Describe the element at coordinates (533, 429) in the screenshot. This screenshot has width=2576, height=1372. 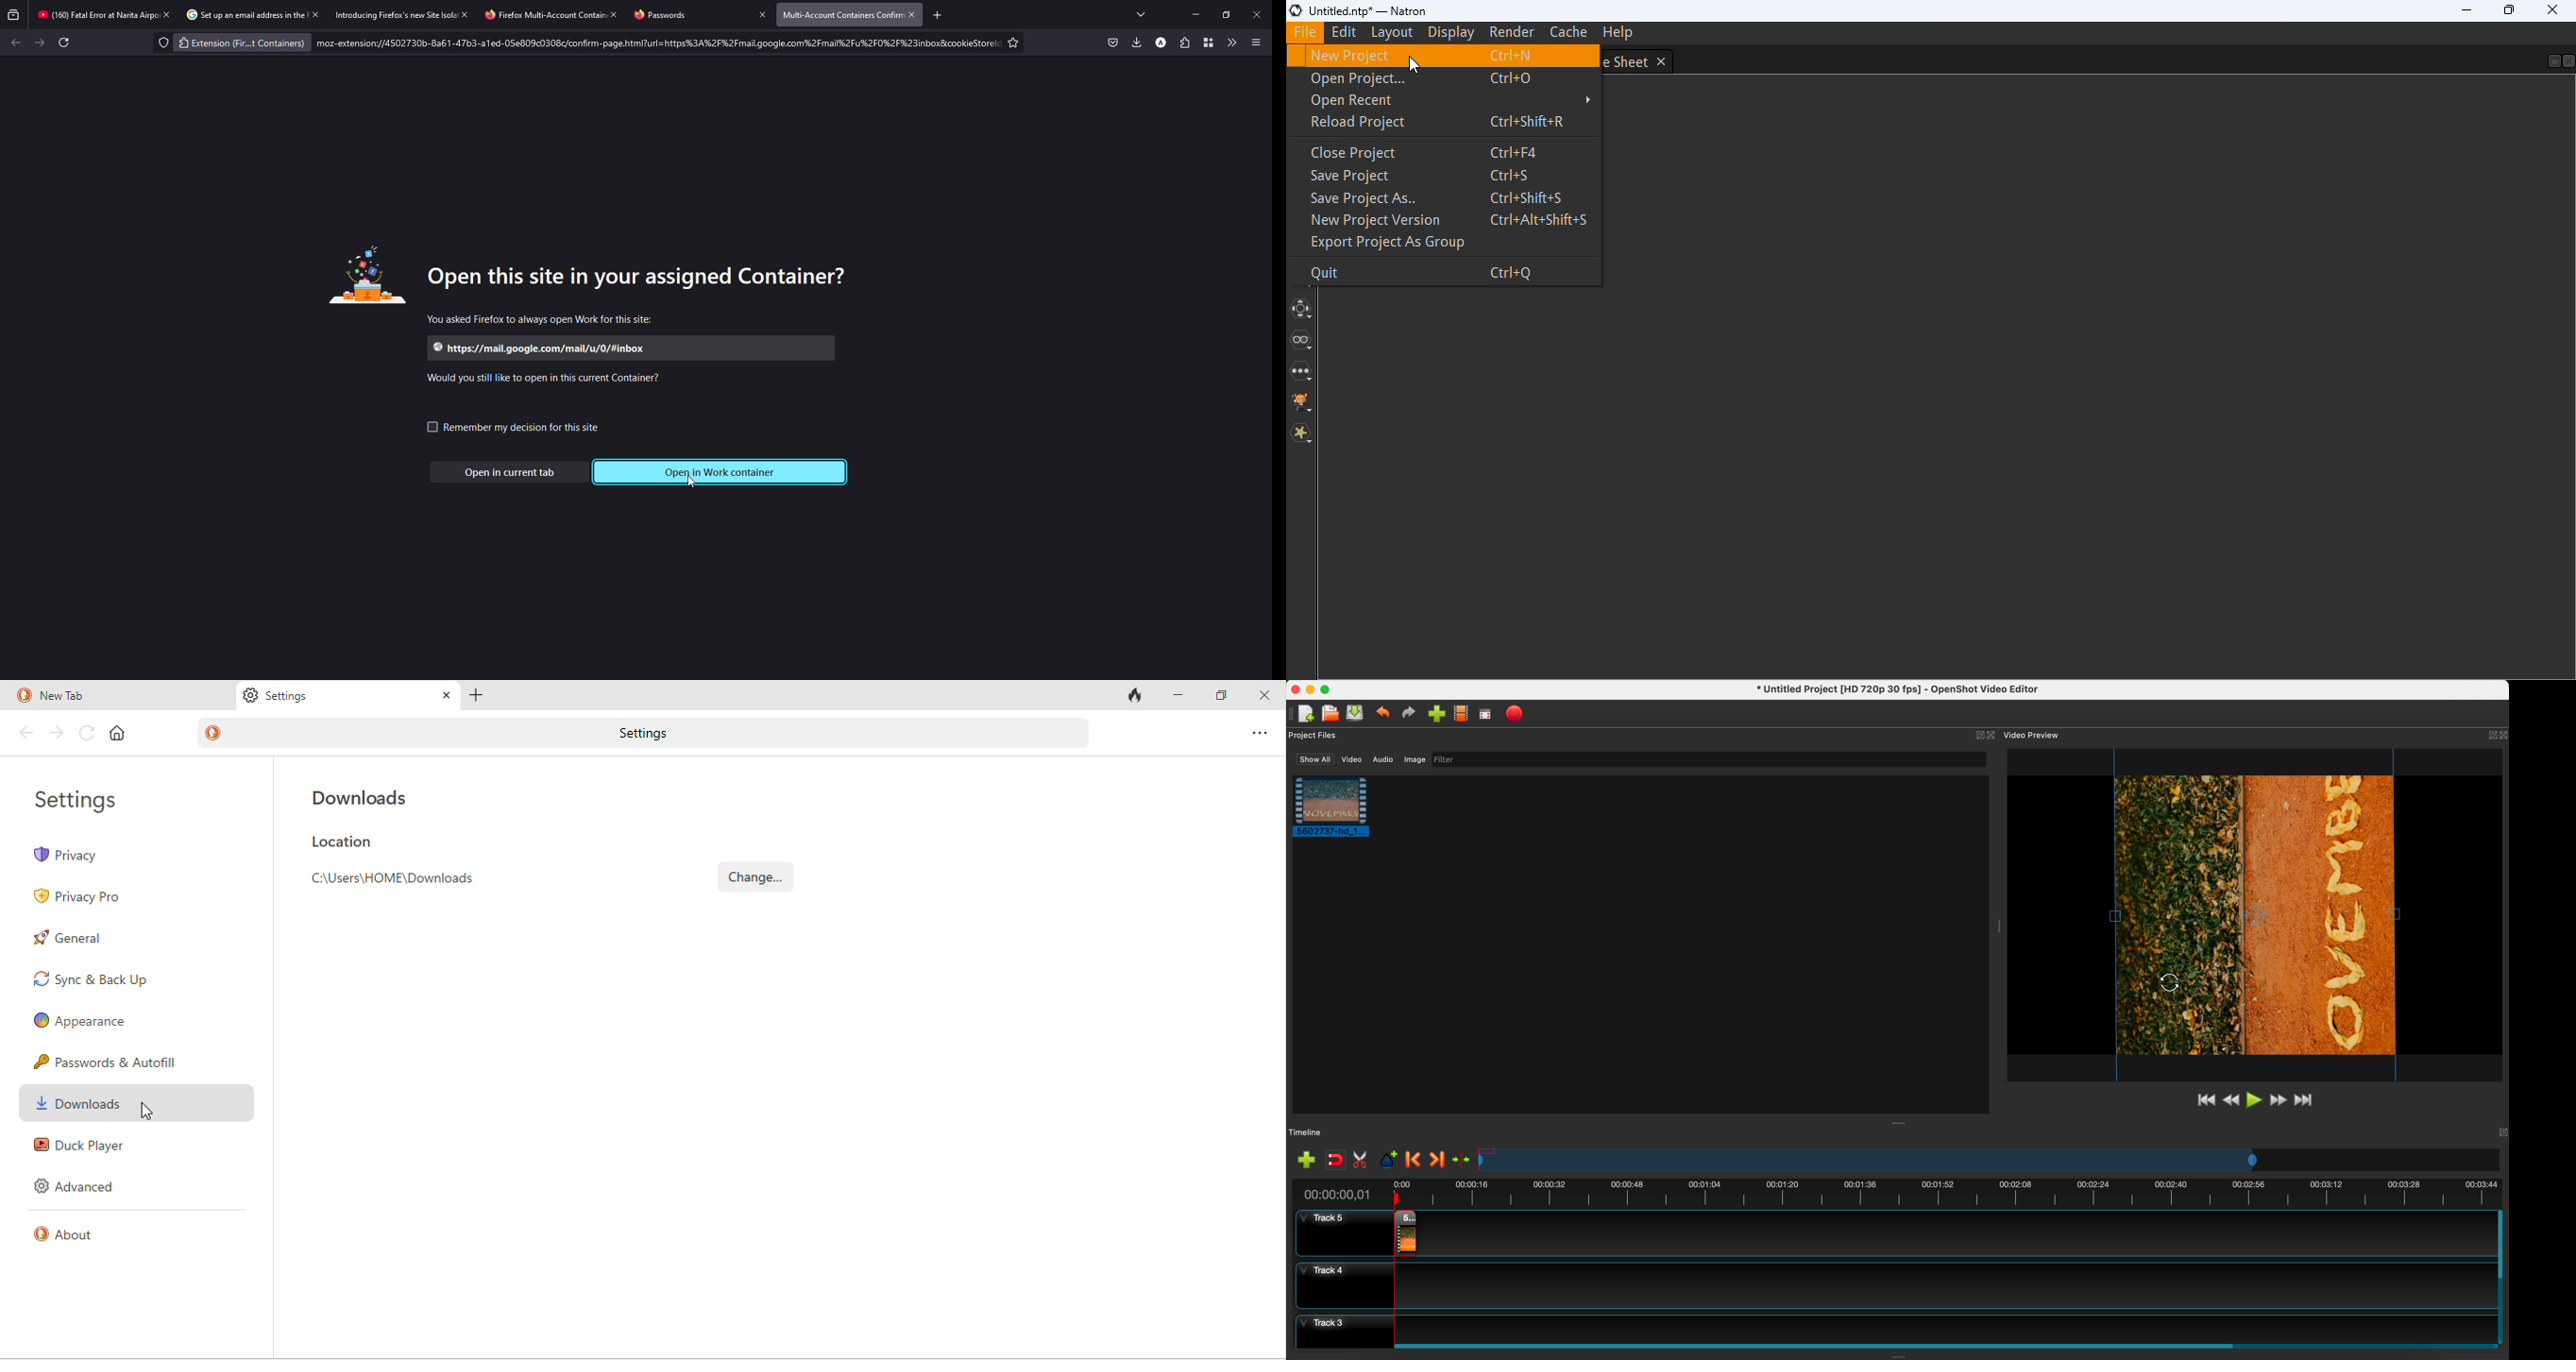
I see `Remember my decision for this site` at that location.